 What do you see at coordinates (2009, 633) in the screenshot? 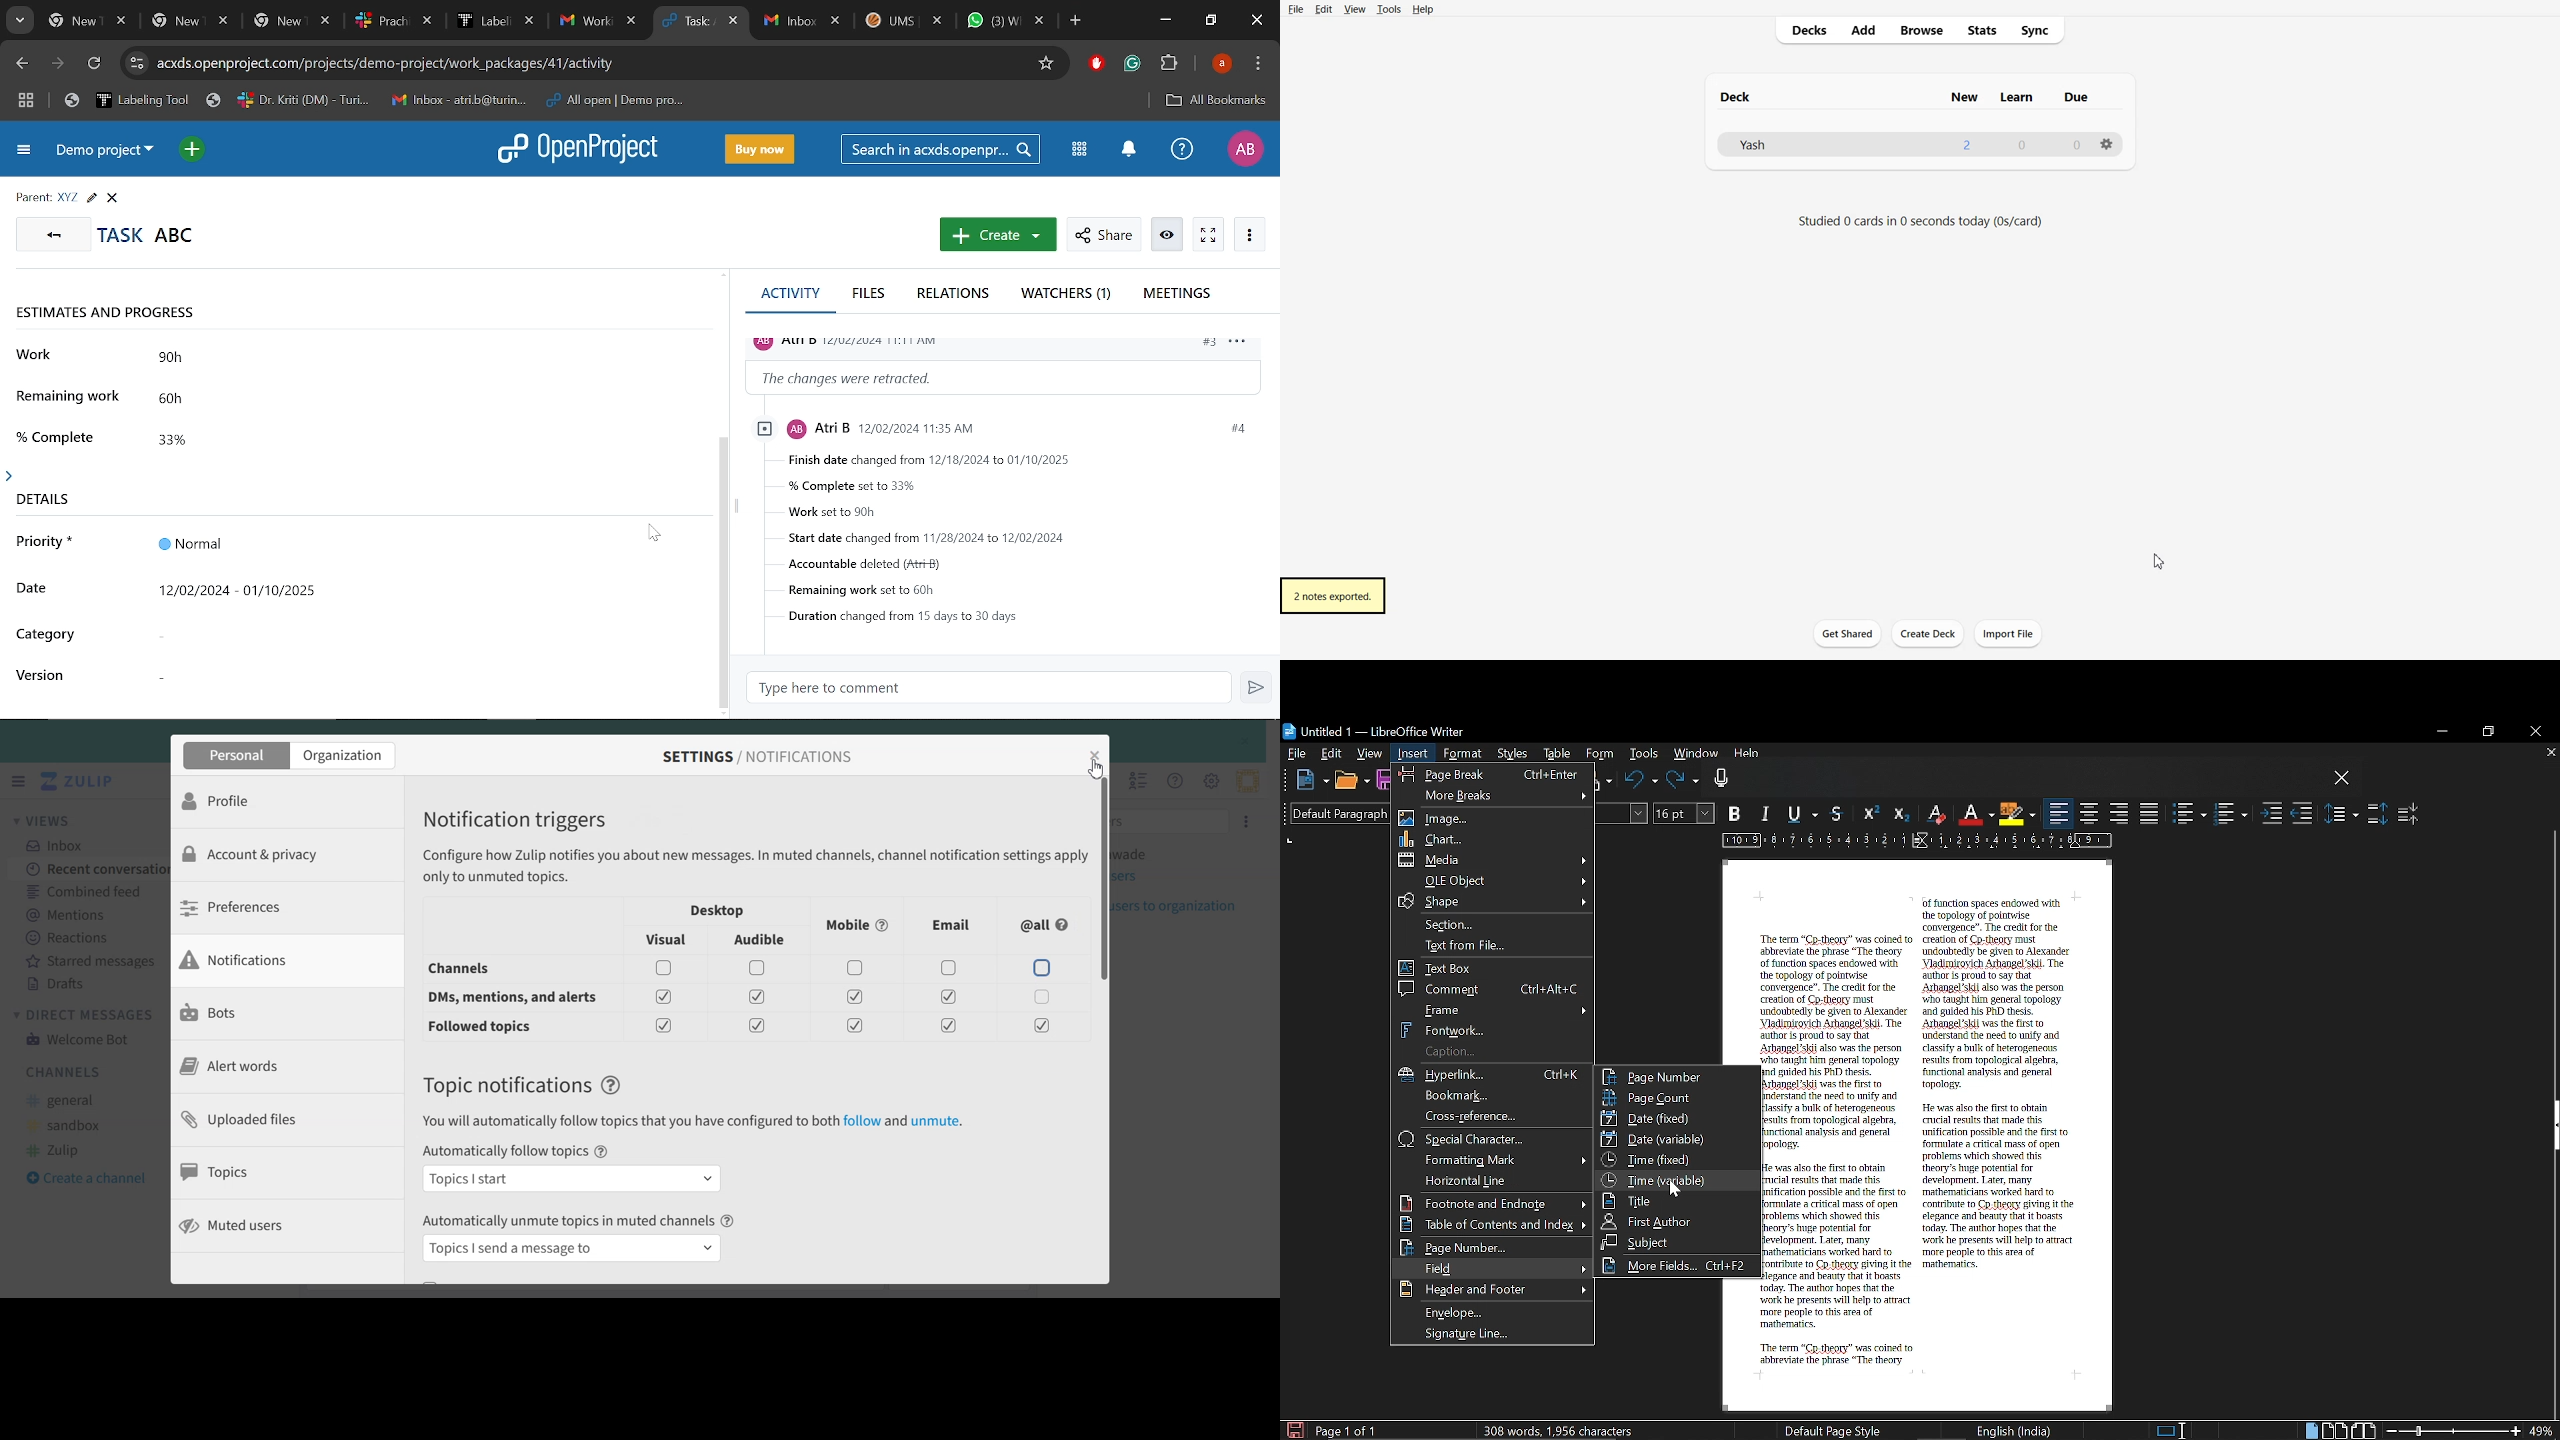
I see `Import File` at bounding box center [2009, 633].